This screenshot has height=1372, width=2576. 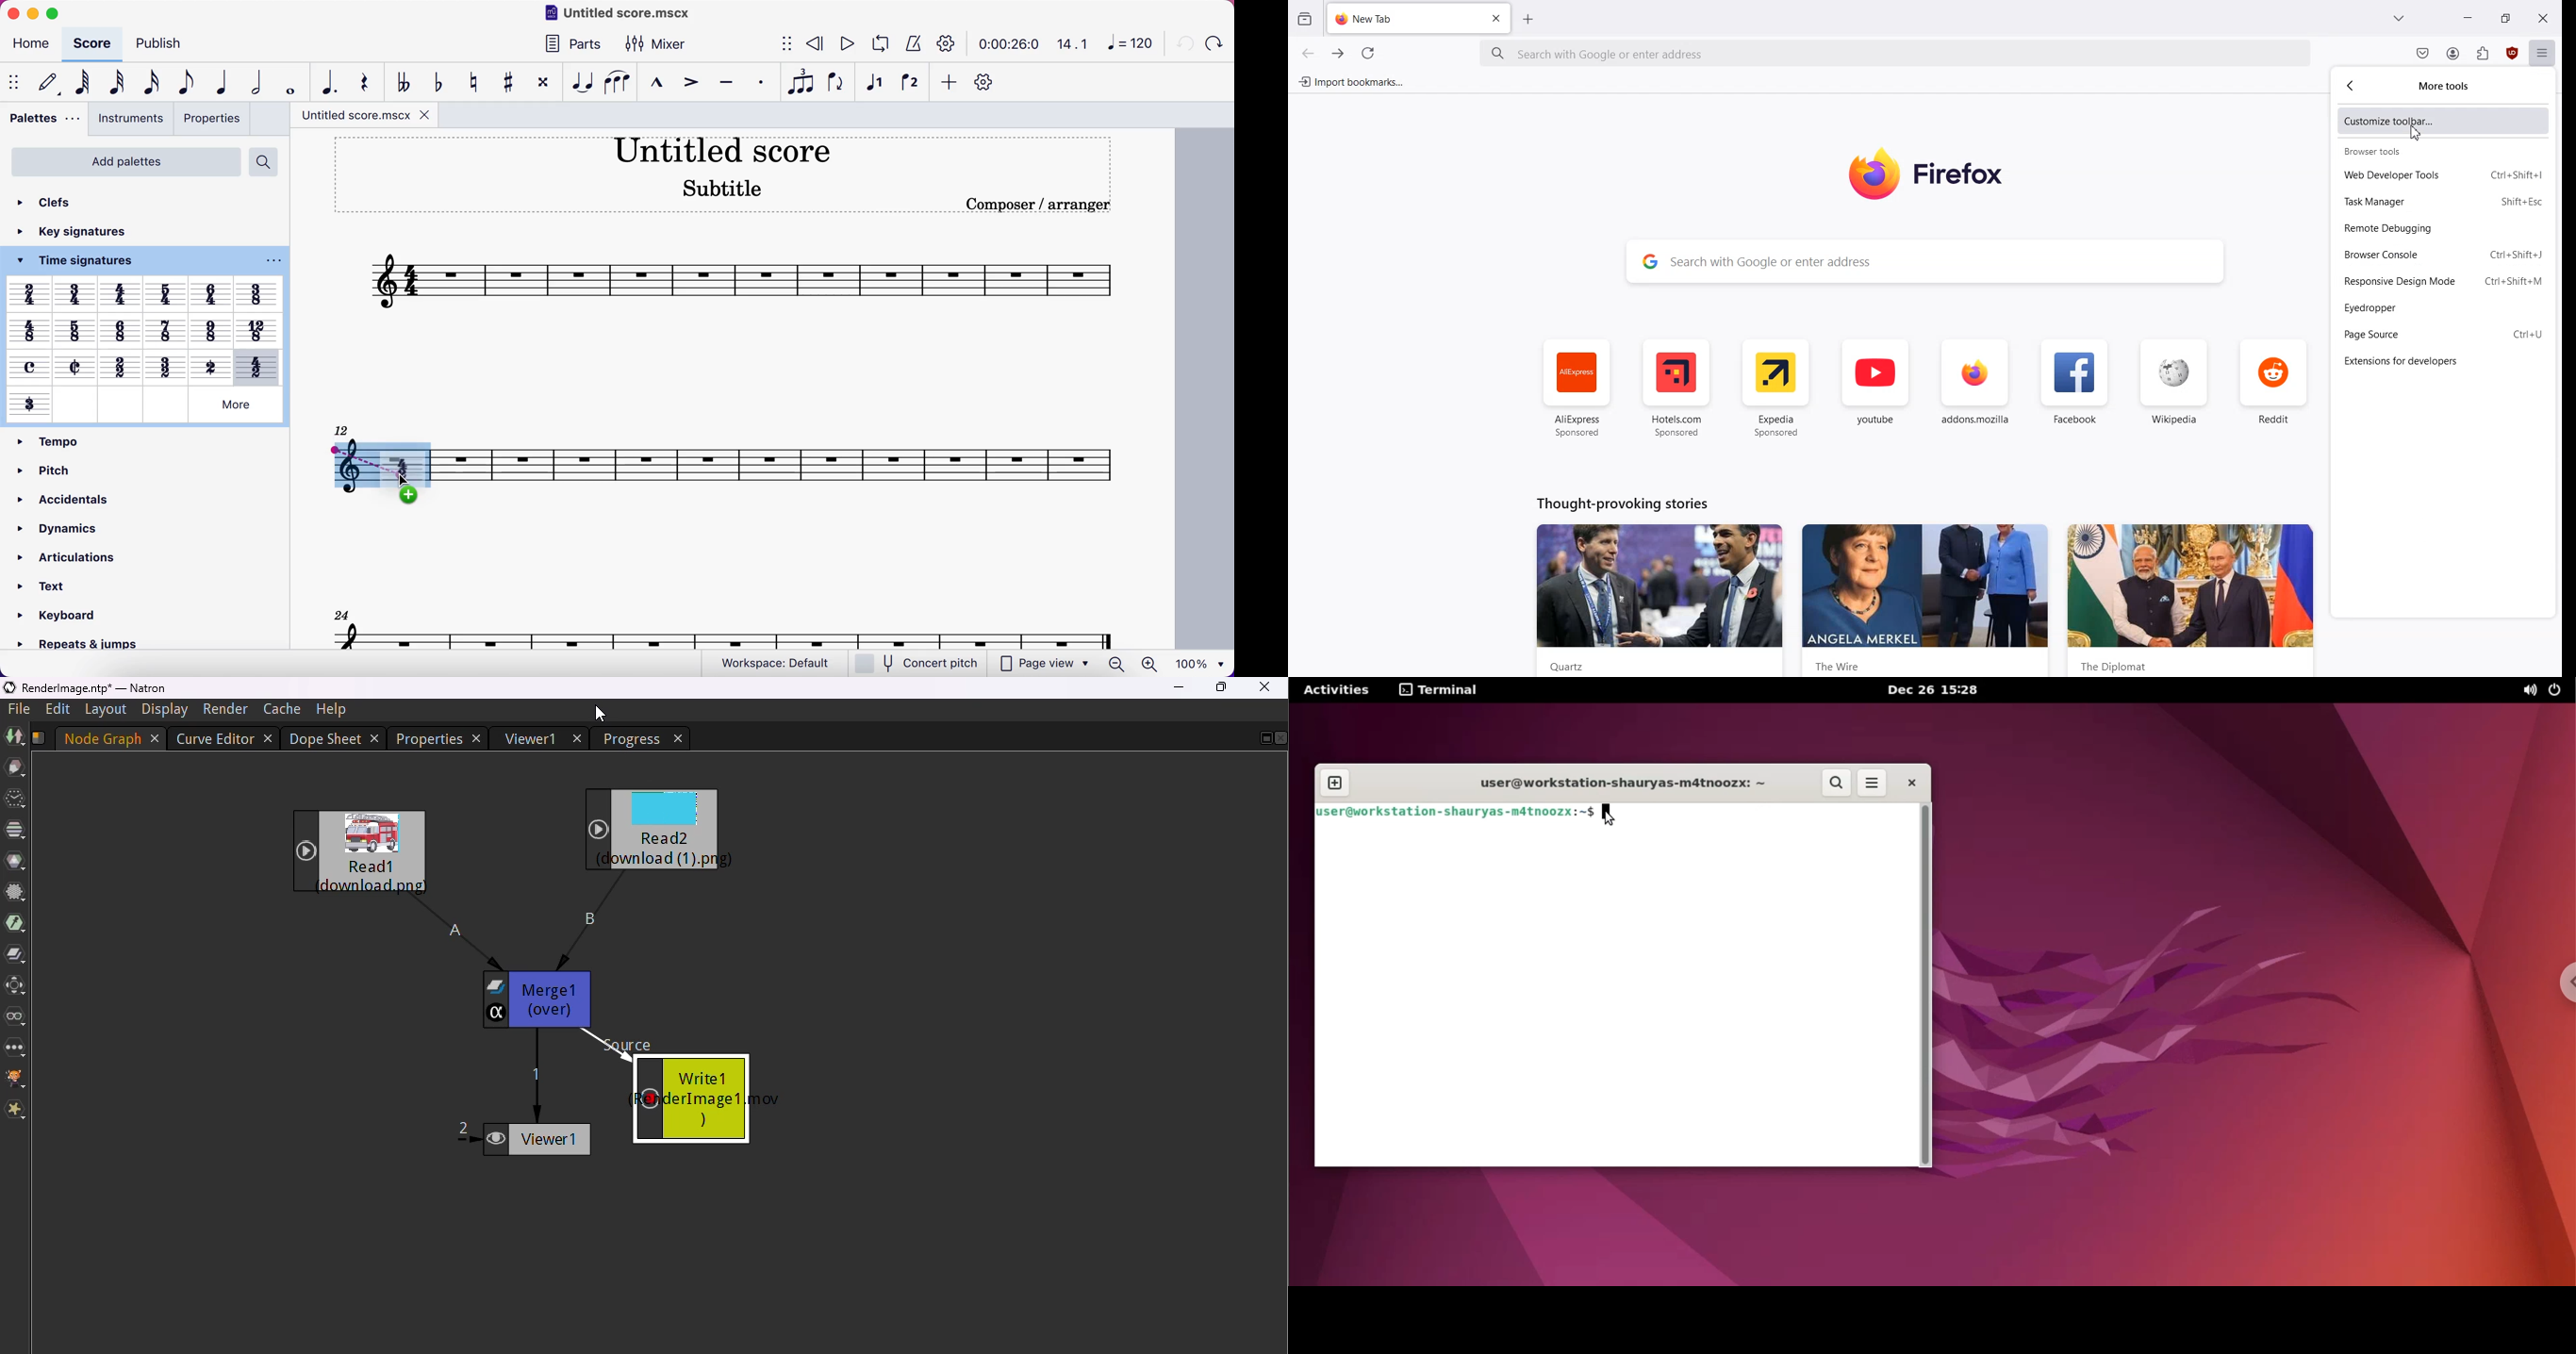 What do you see at coordinates (688, 81) in the screenshot?
I see `accent` at bounding box center [688, 81].